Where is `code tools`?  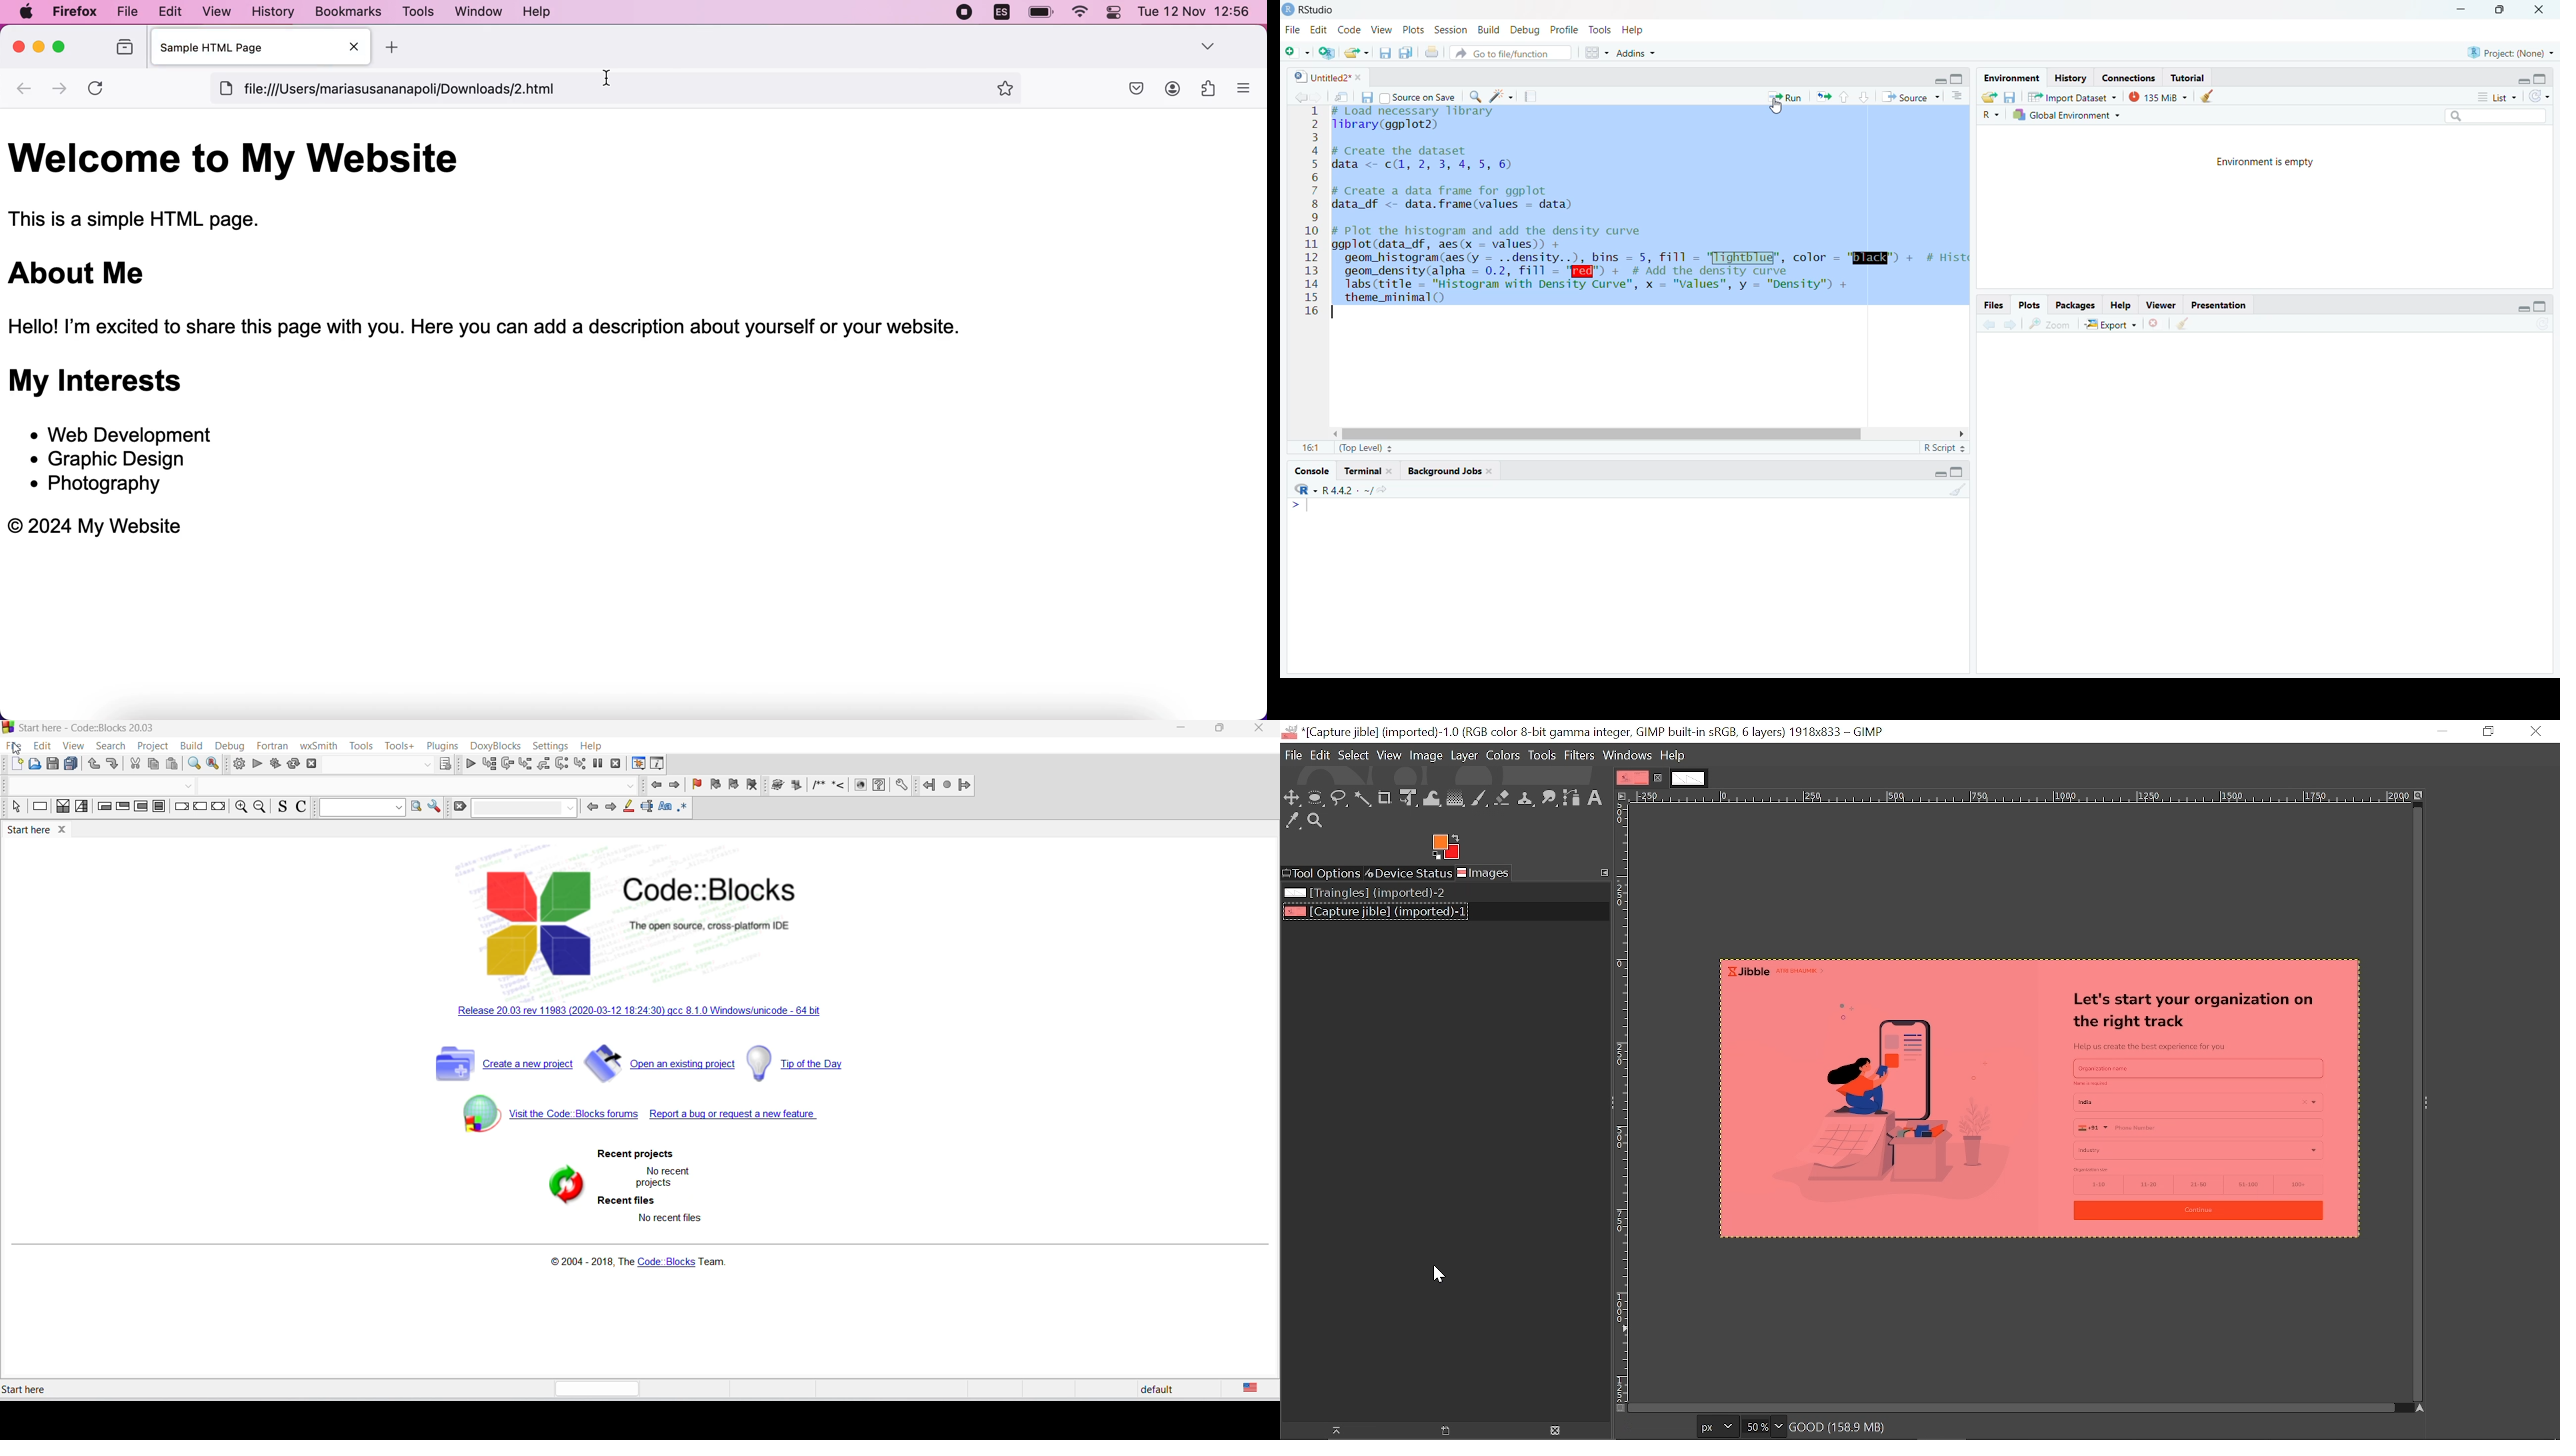
code tools is located at coordinates (1501, 96).